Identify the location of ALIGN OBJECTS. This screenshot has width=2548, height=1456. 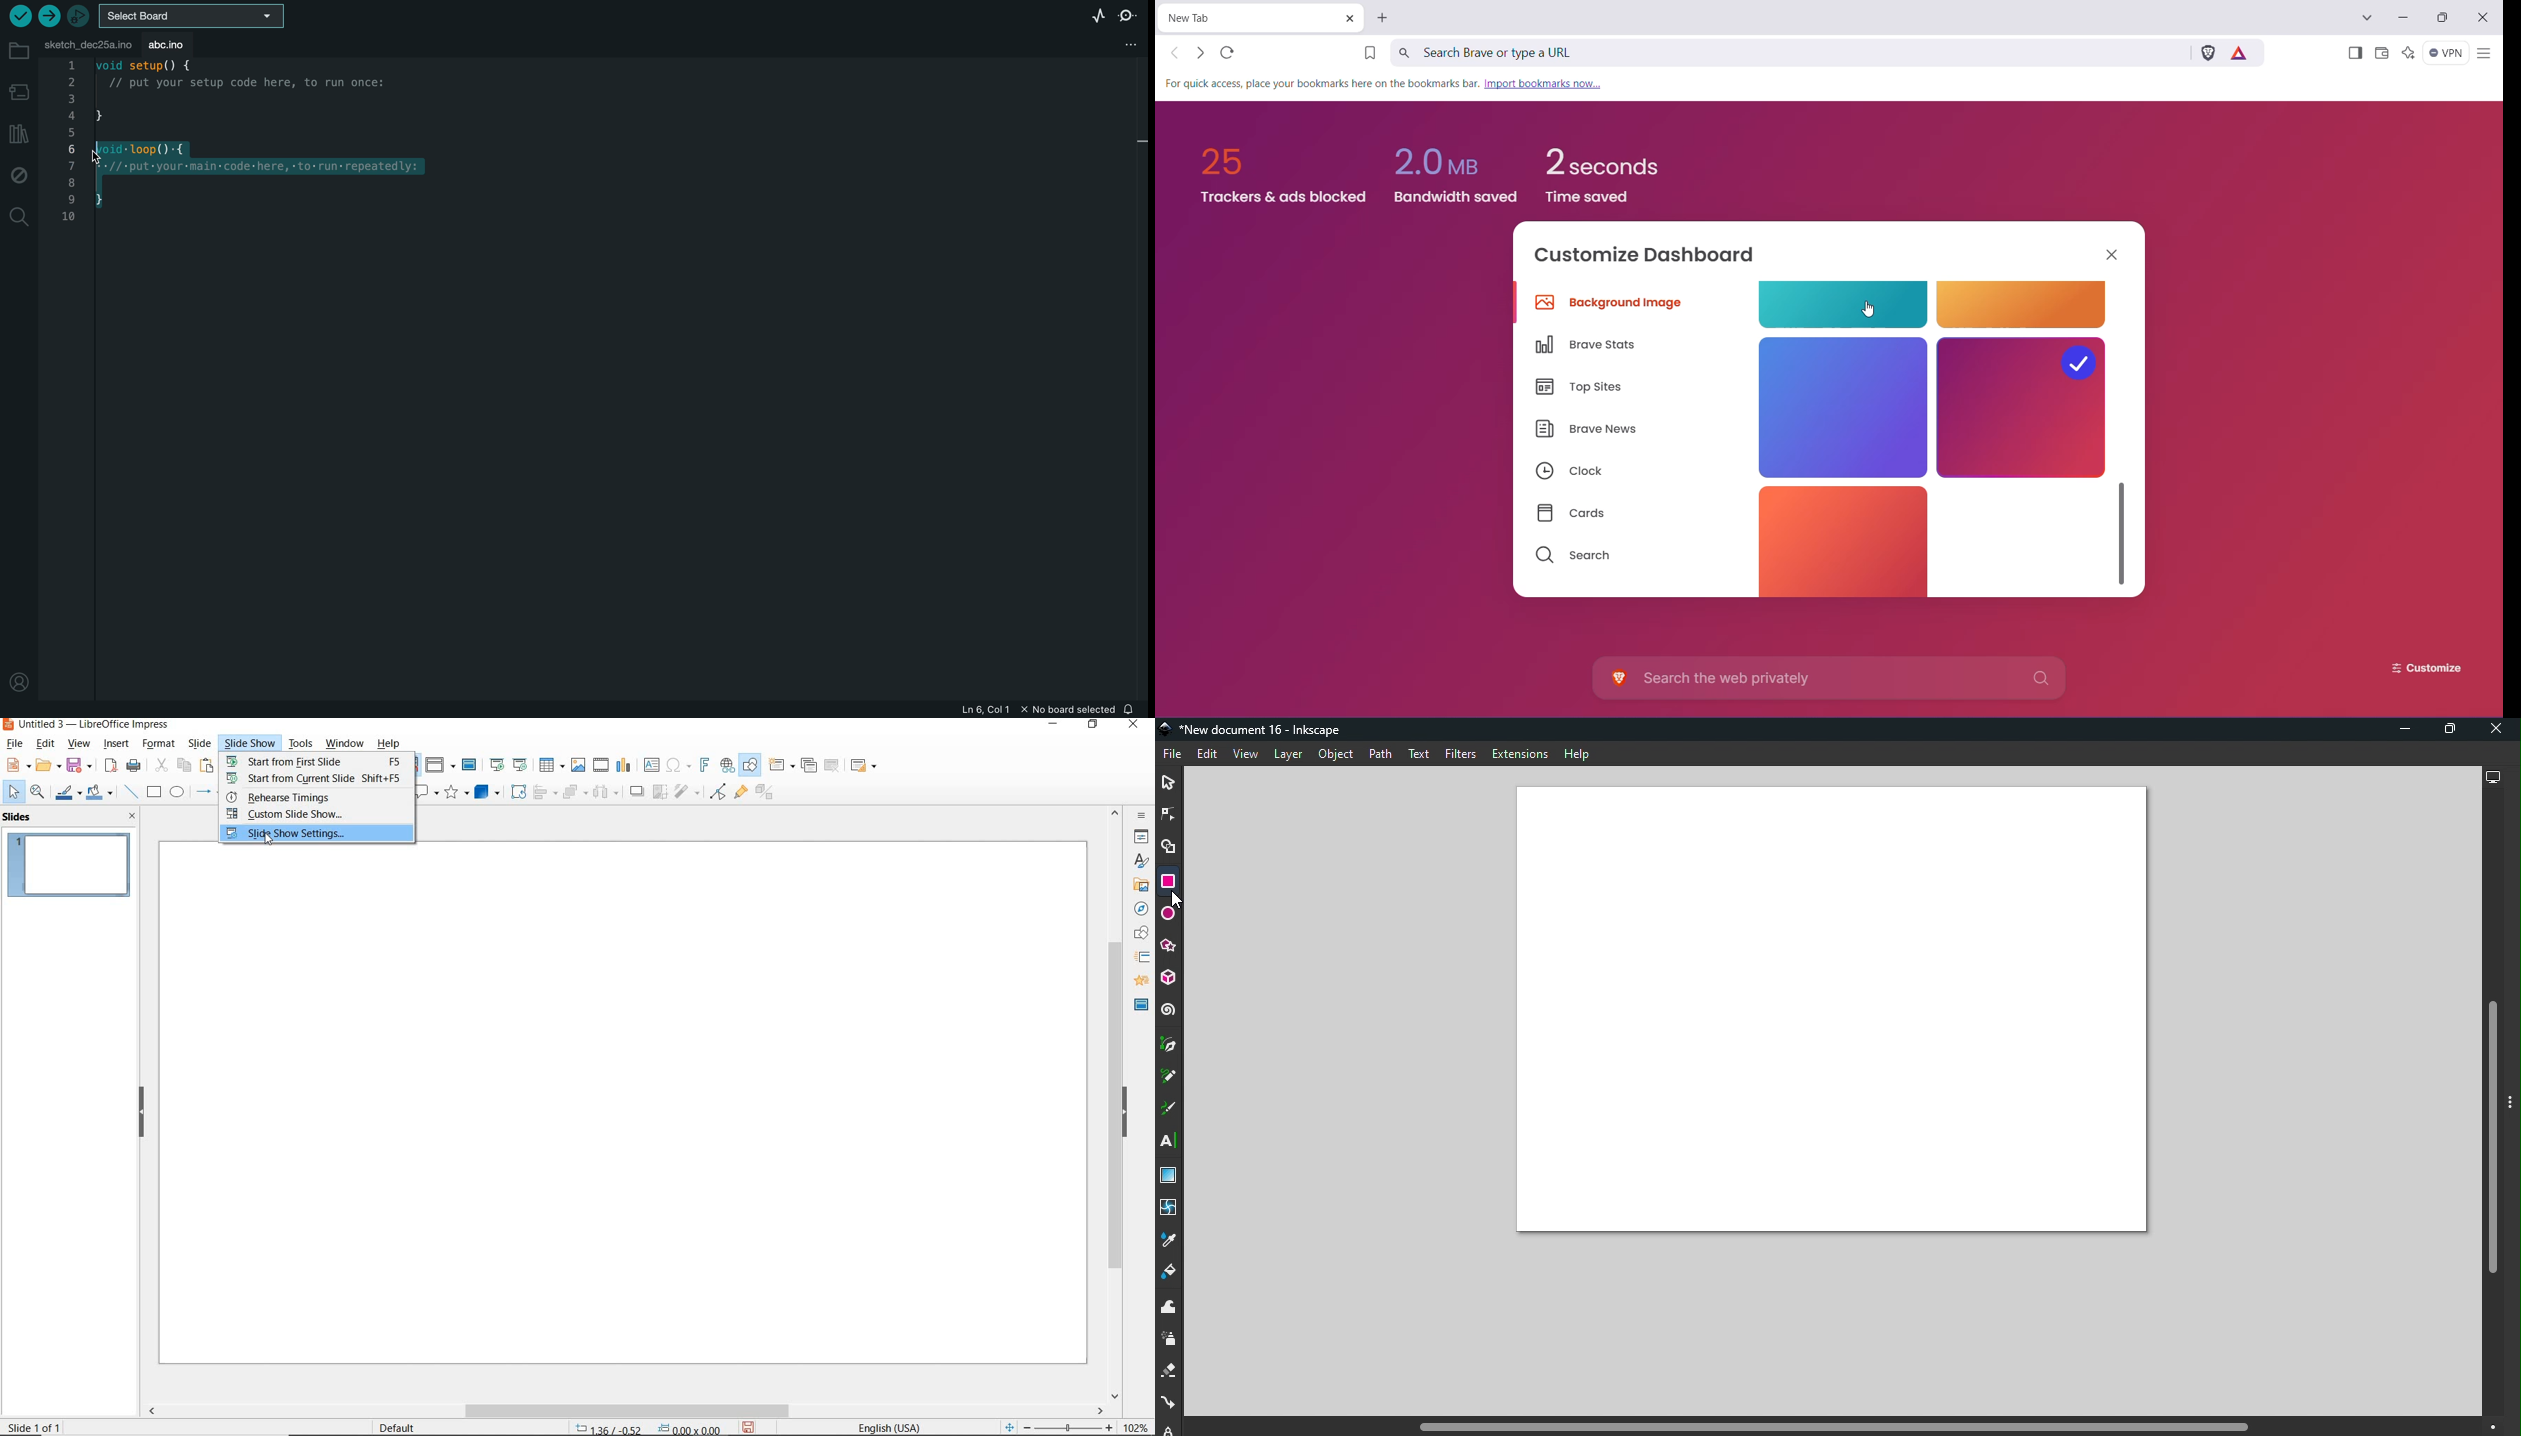
(542, 792).